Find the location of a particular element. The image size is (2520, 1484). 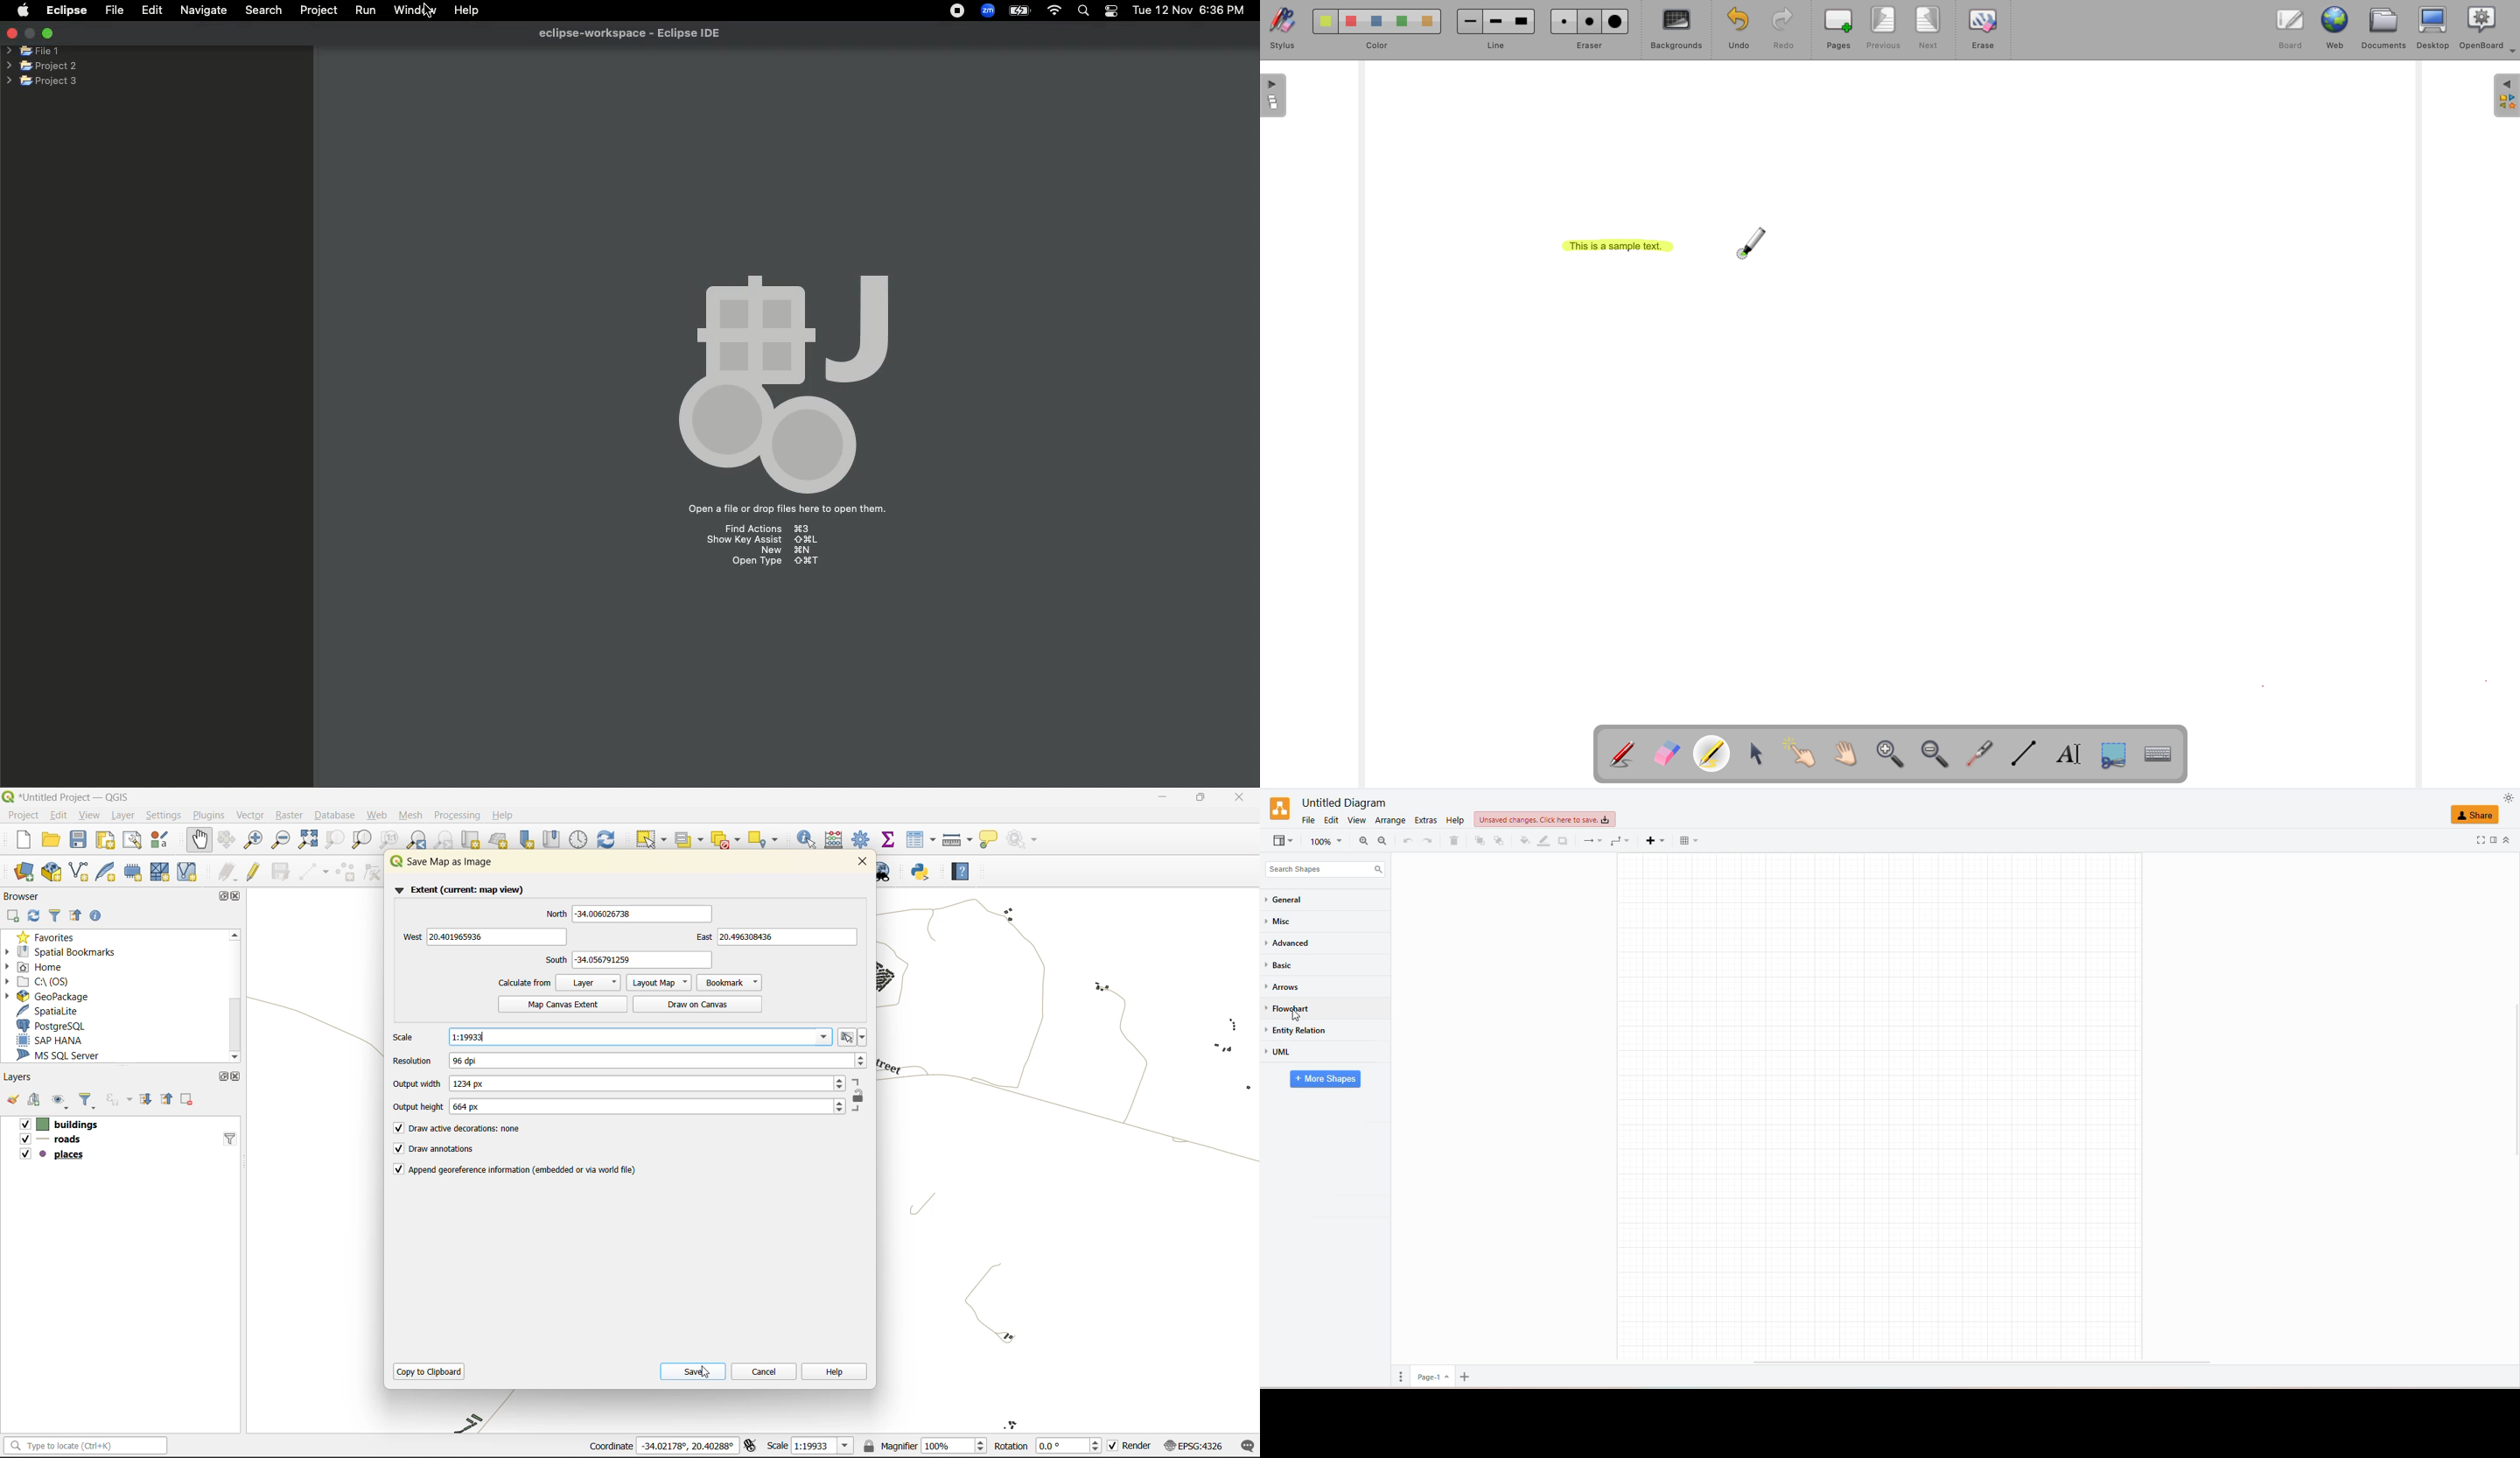

calculate from is located at coordinates (528, 983).